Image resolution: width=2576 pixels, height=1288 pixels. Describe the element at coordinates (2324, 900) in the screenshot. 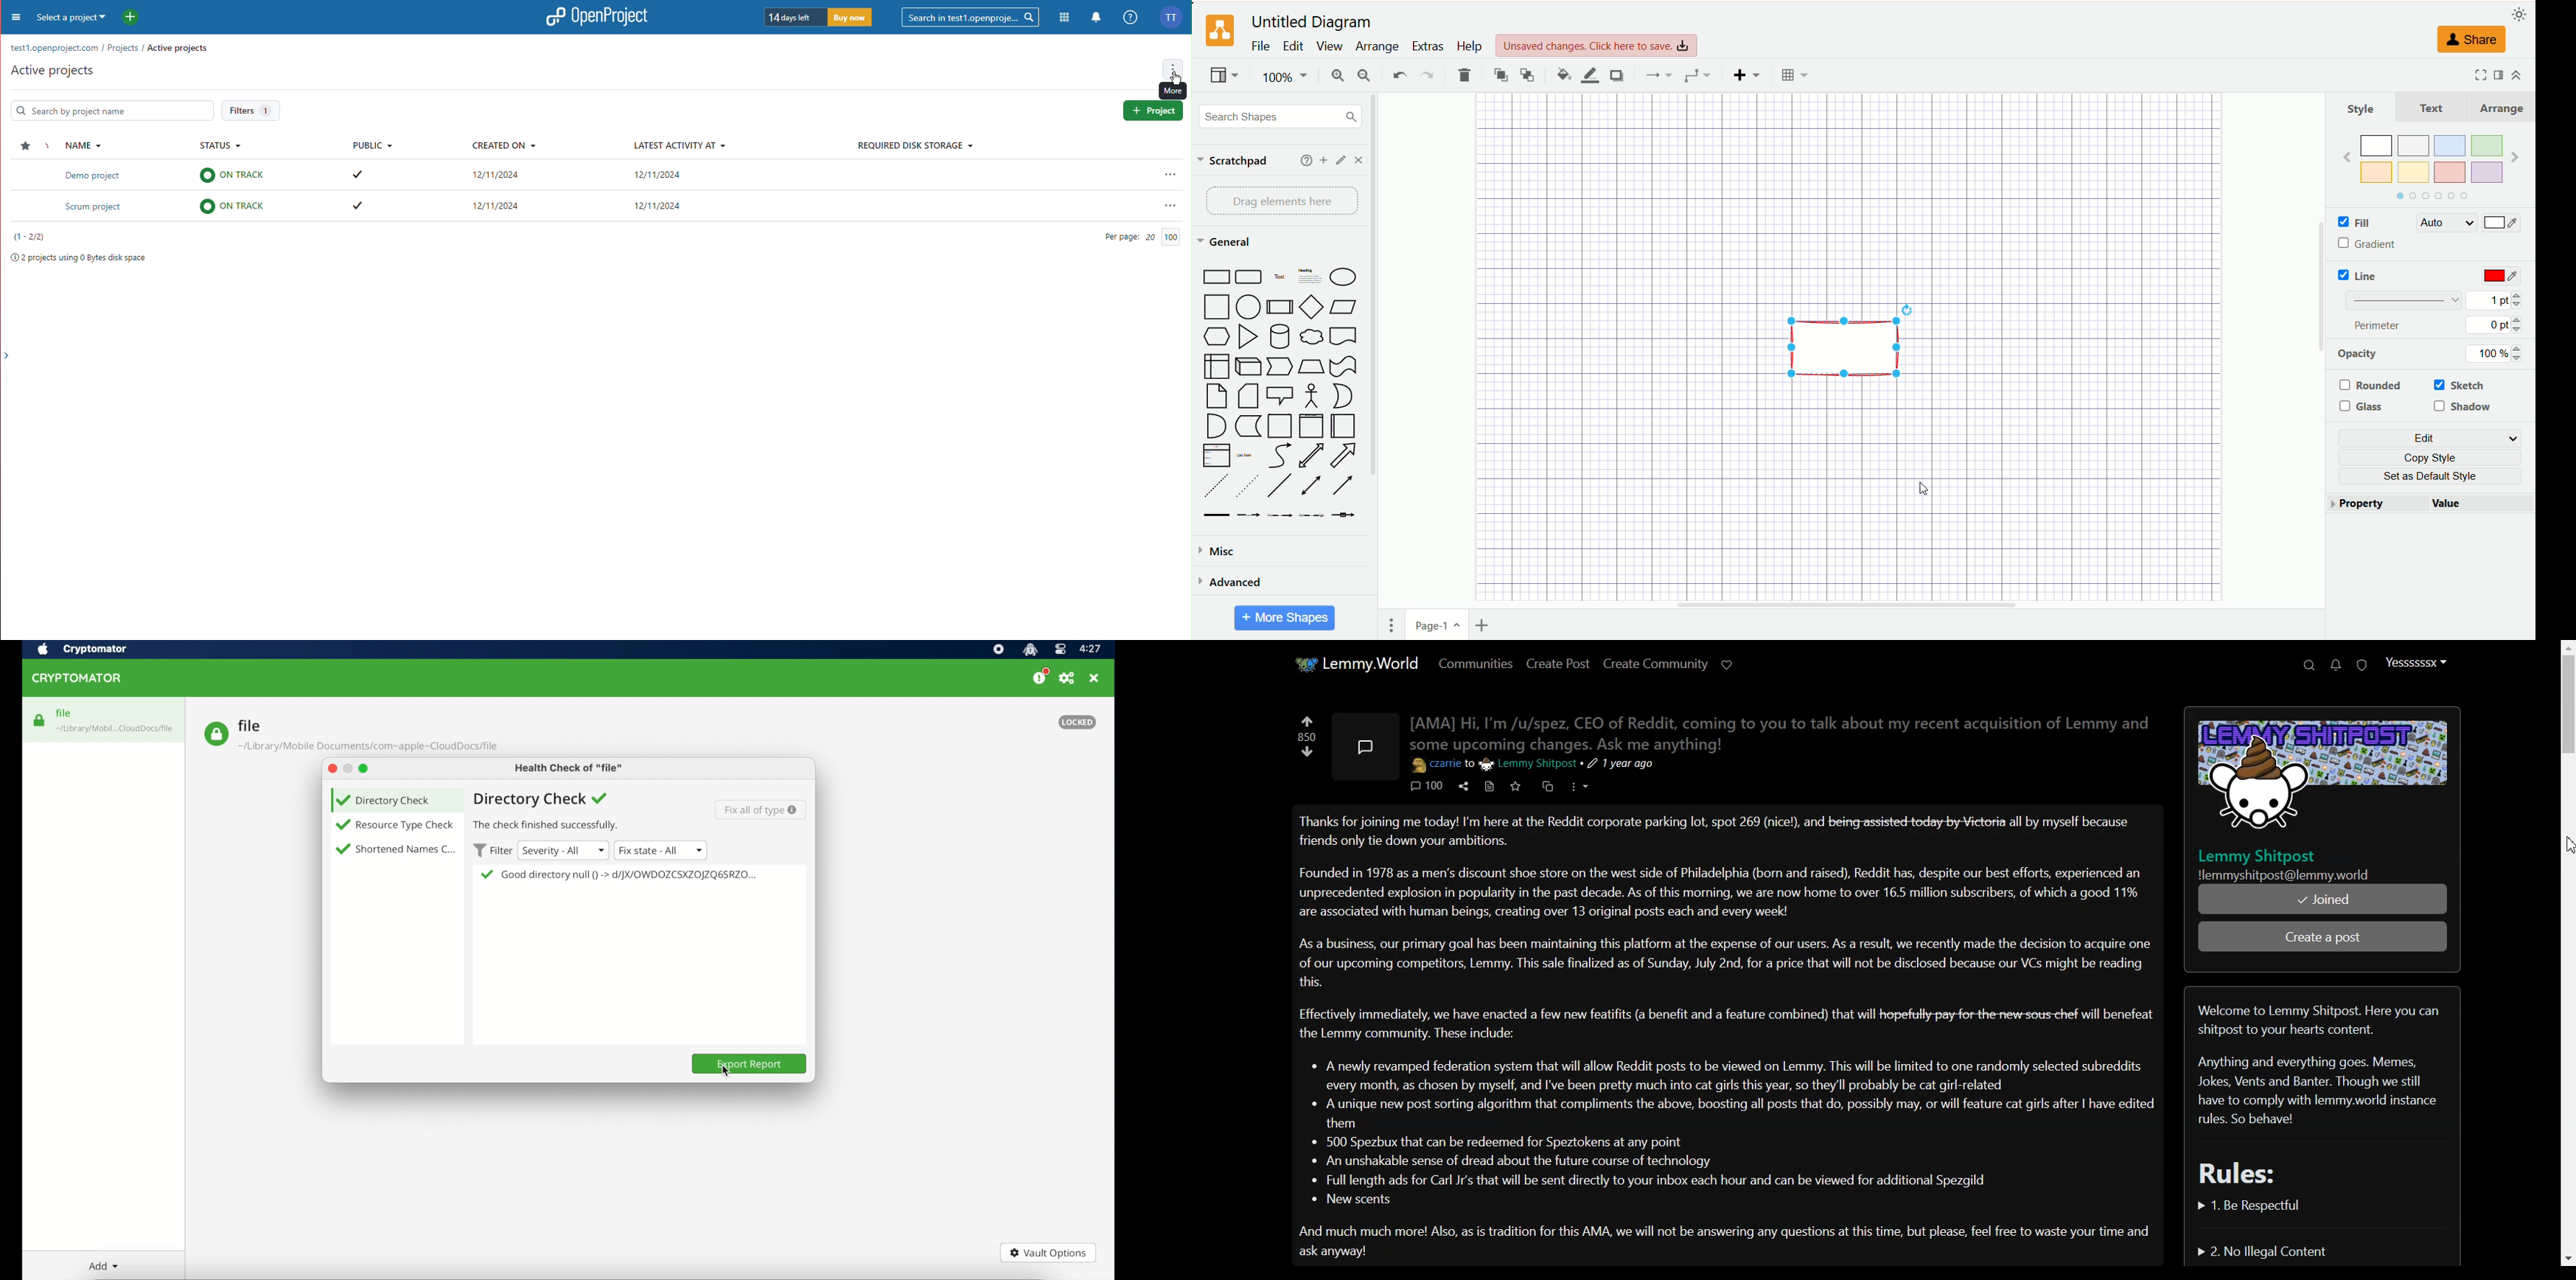

I see `Joined` at that location.